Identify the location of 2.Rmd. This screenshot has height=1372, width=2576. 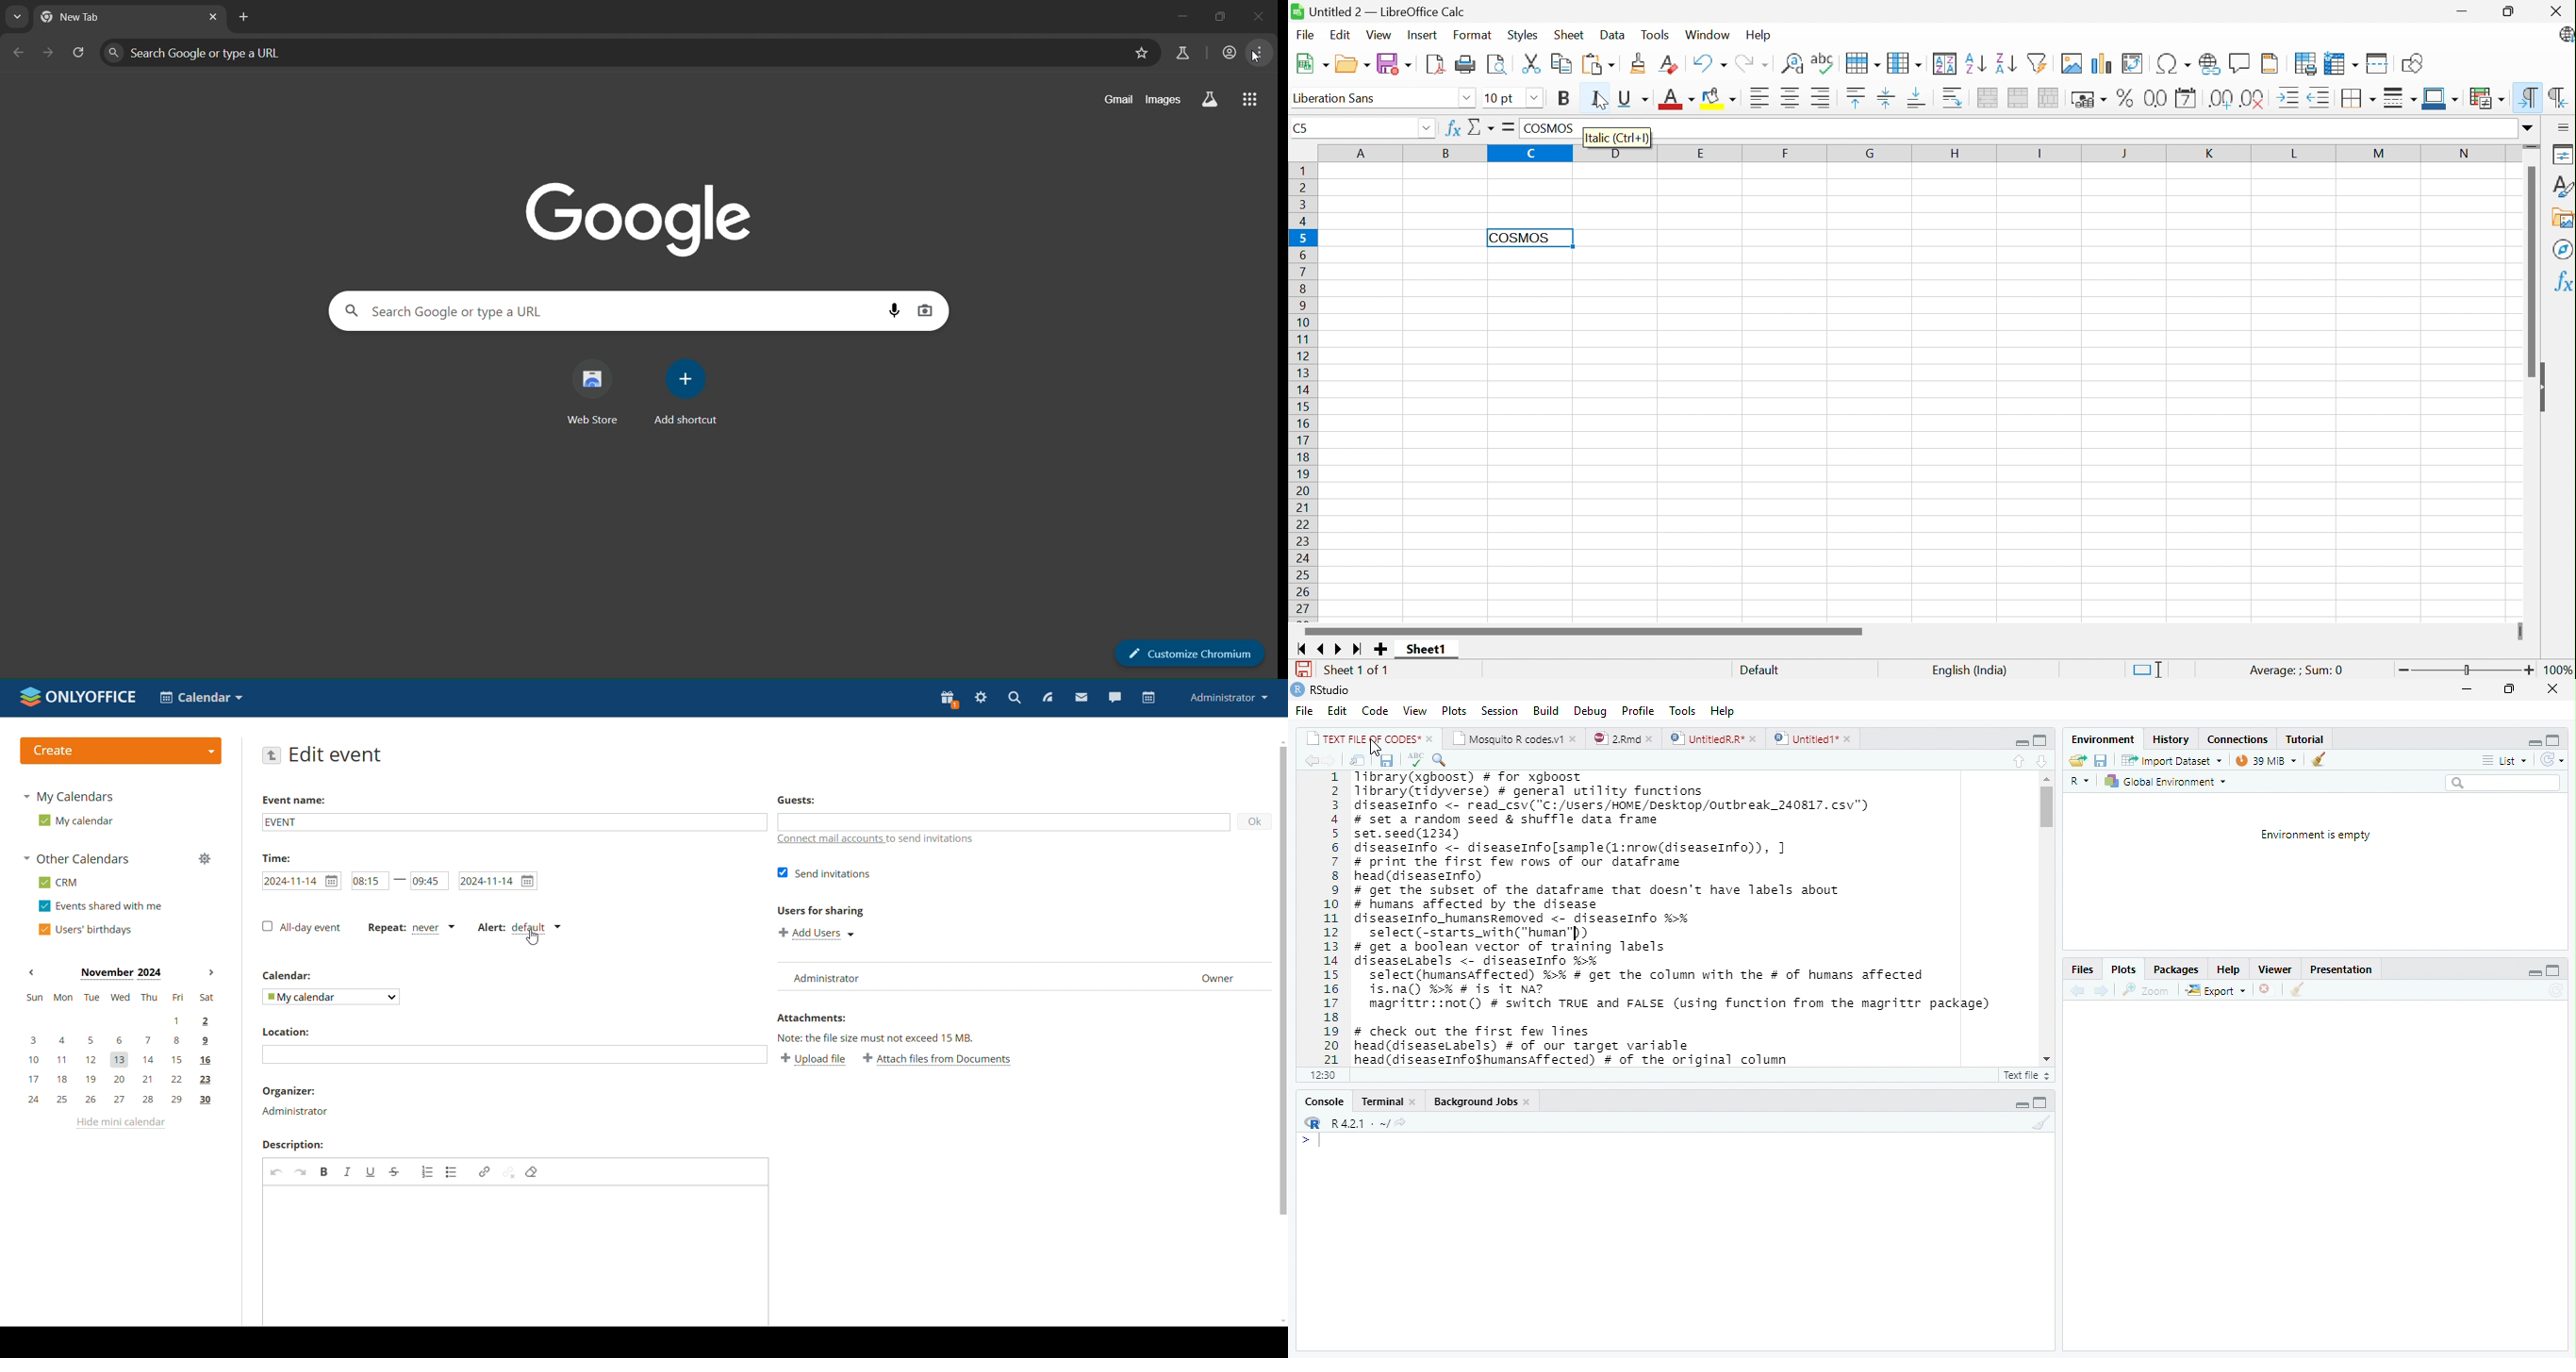
(1624, 738).